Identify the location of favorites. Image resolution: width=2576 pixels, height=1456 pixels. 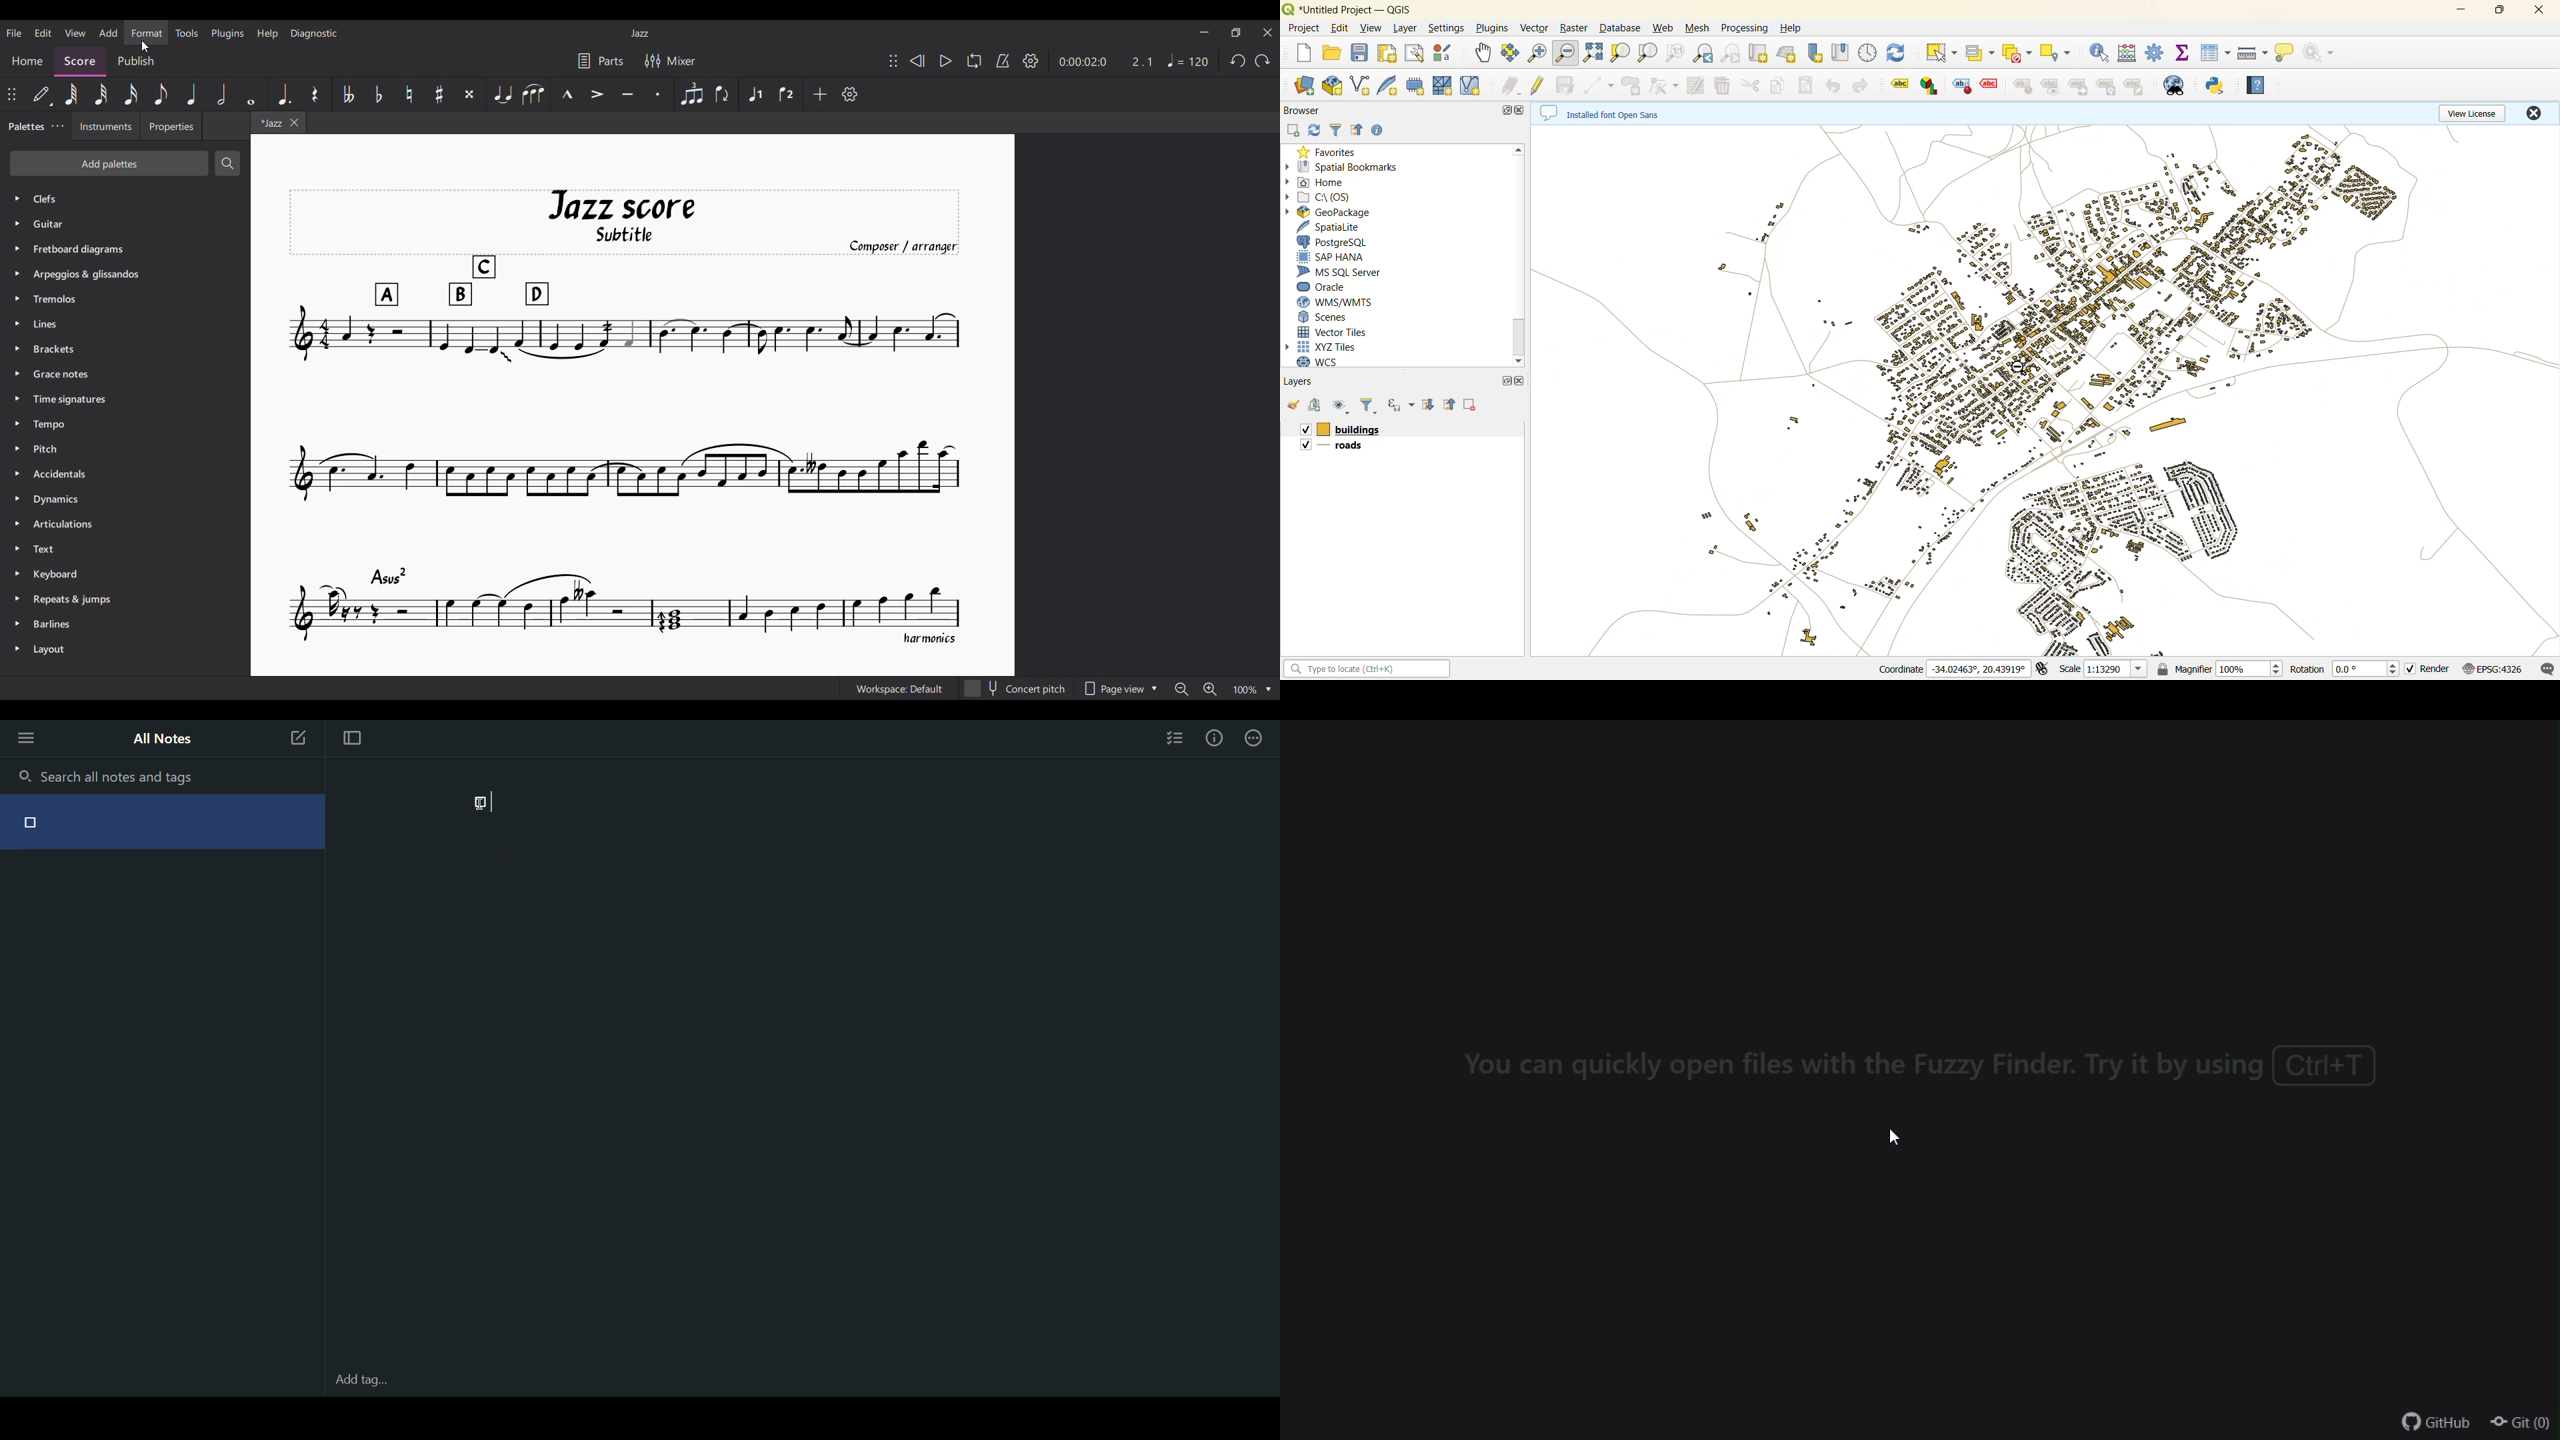
(1330, 150).